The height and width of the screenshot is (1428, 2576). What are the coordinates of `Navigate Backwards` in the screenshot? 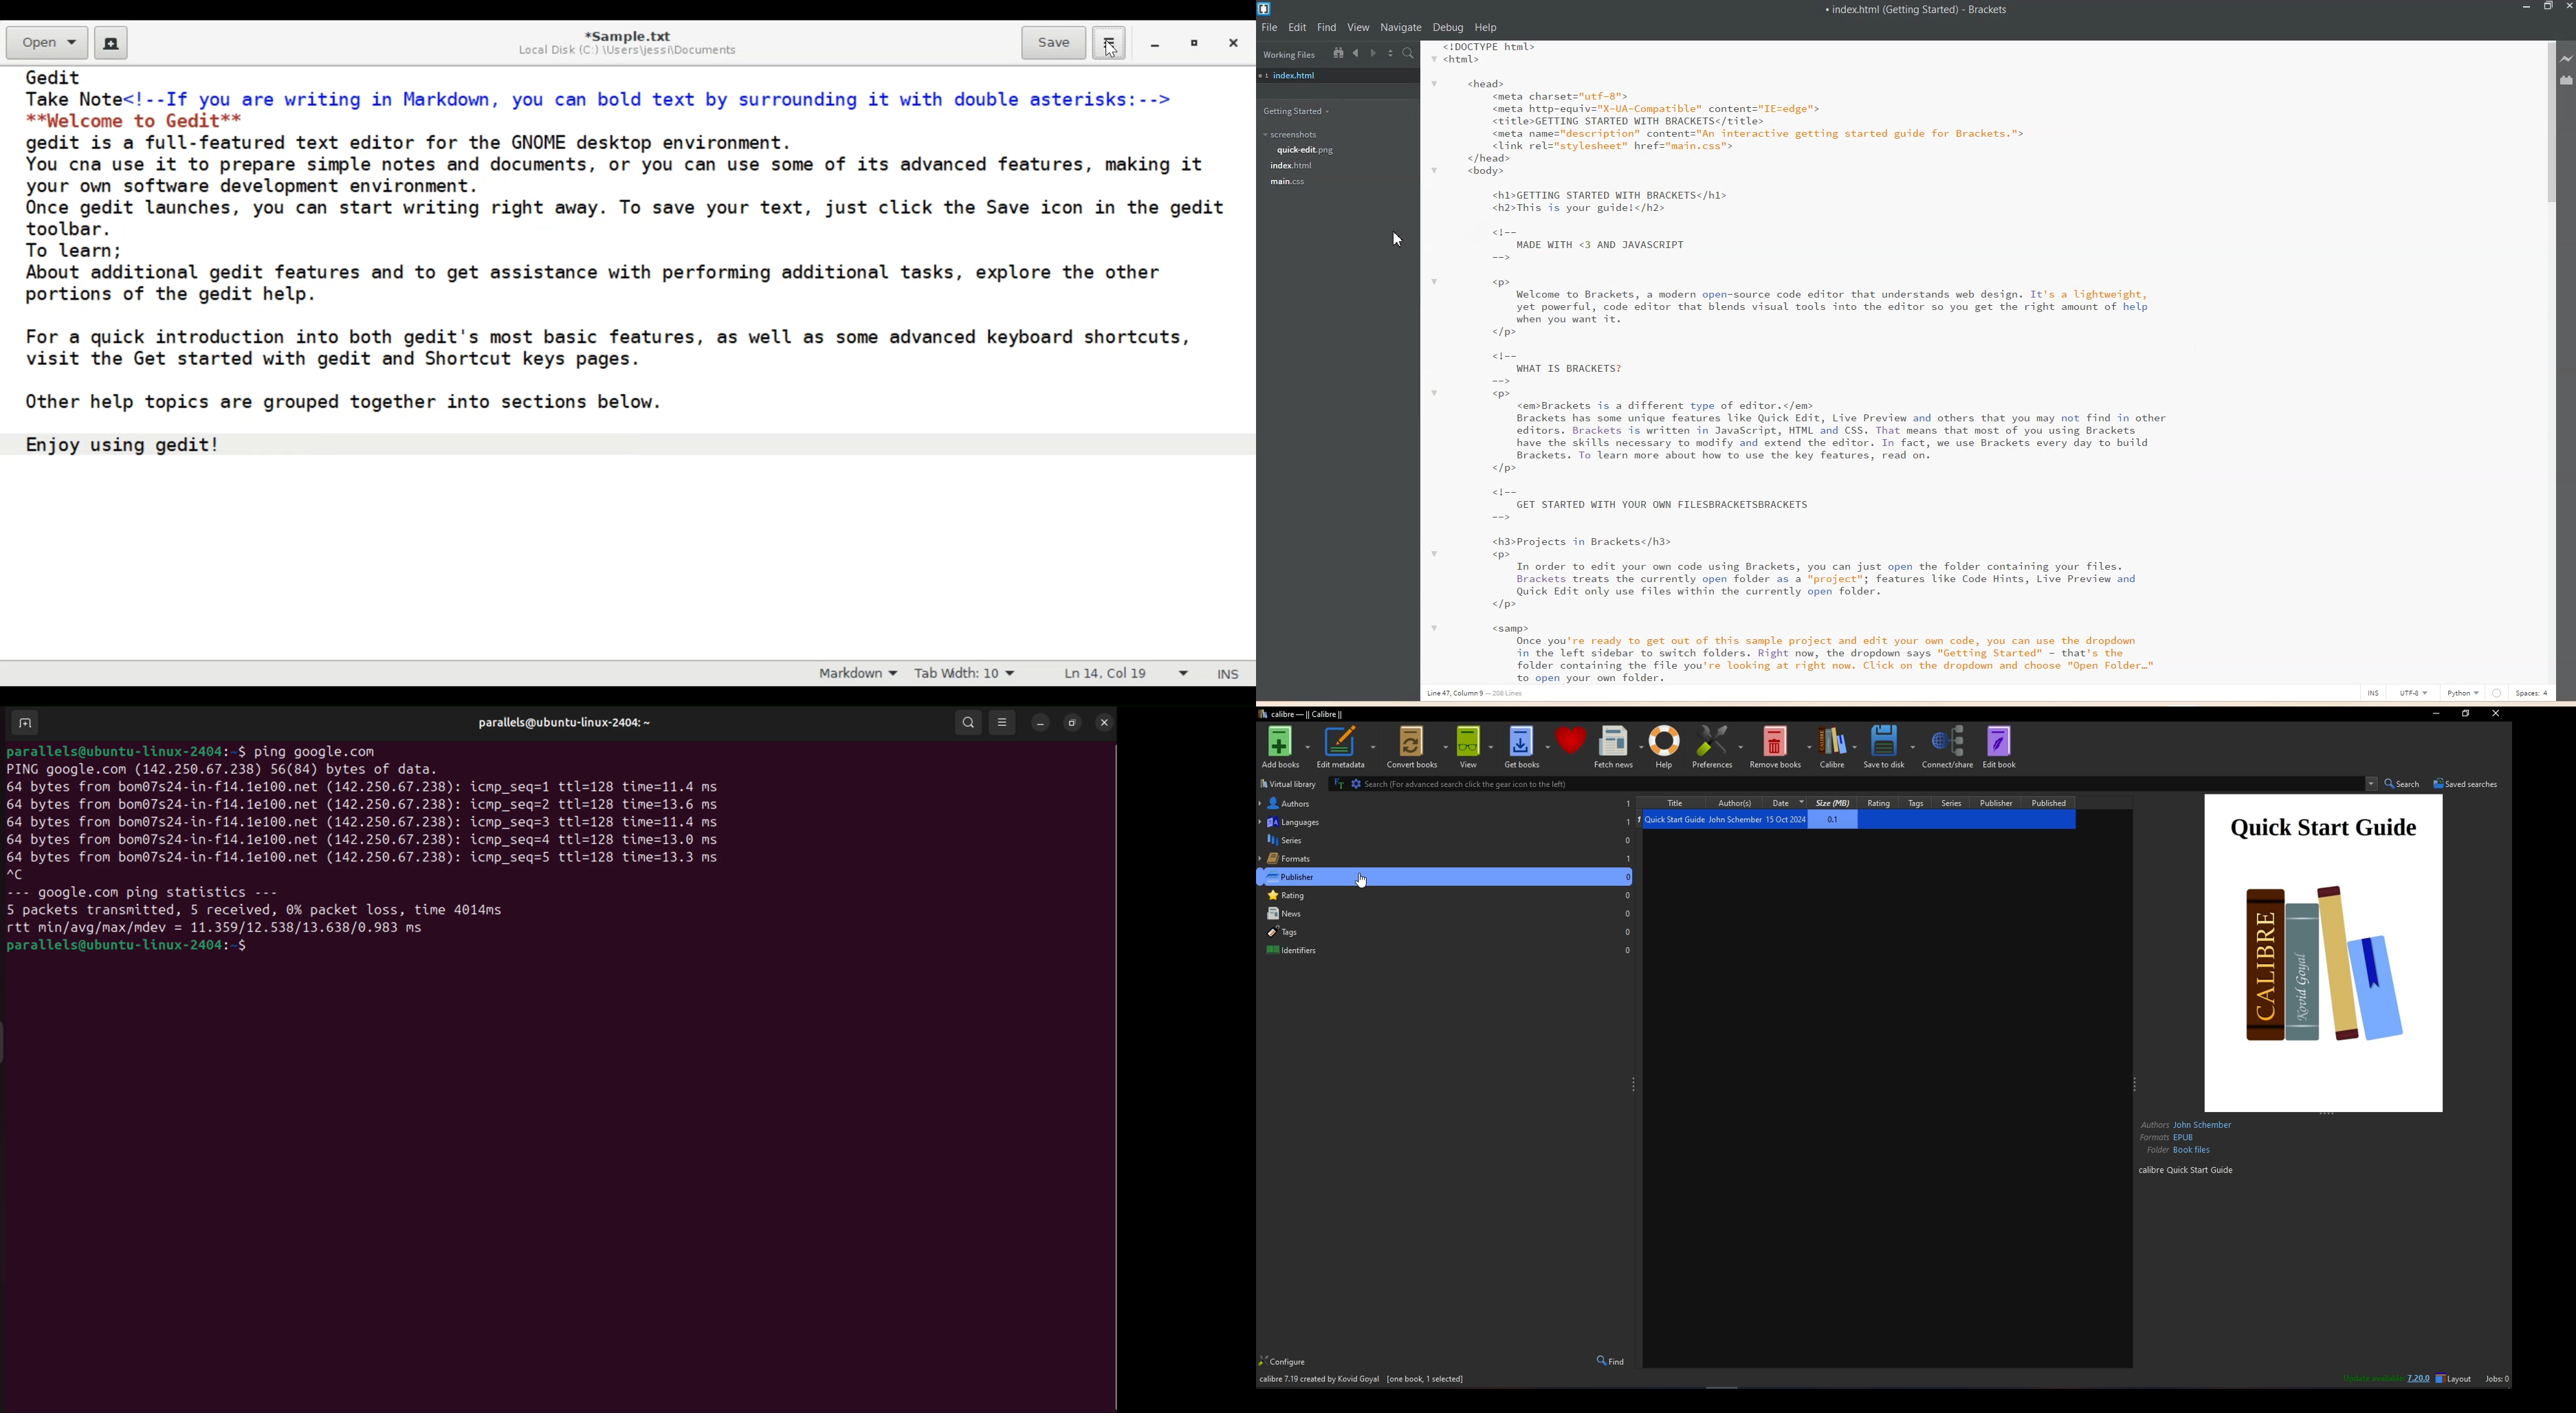 It's located at (1358, 53).